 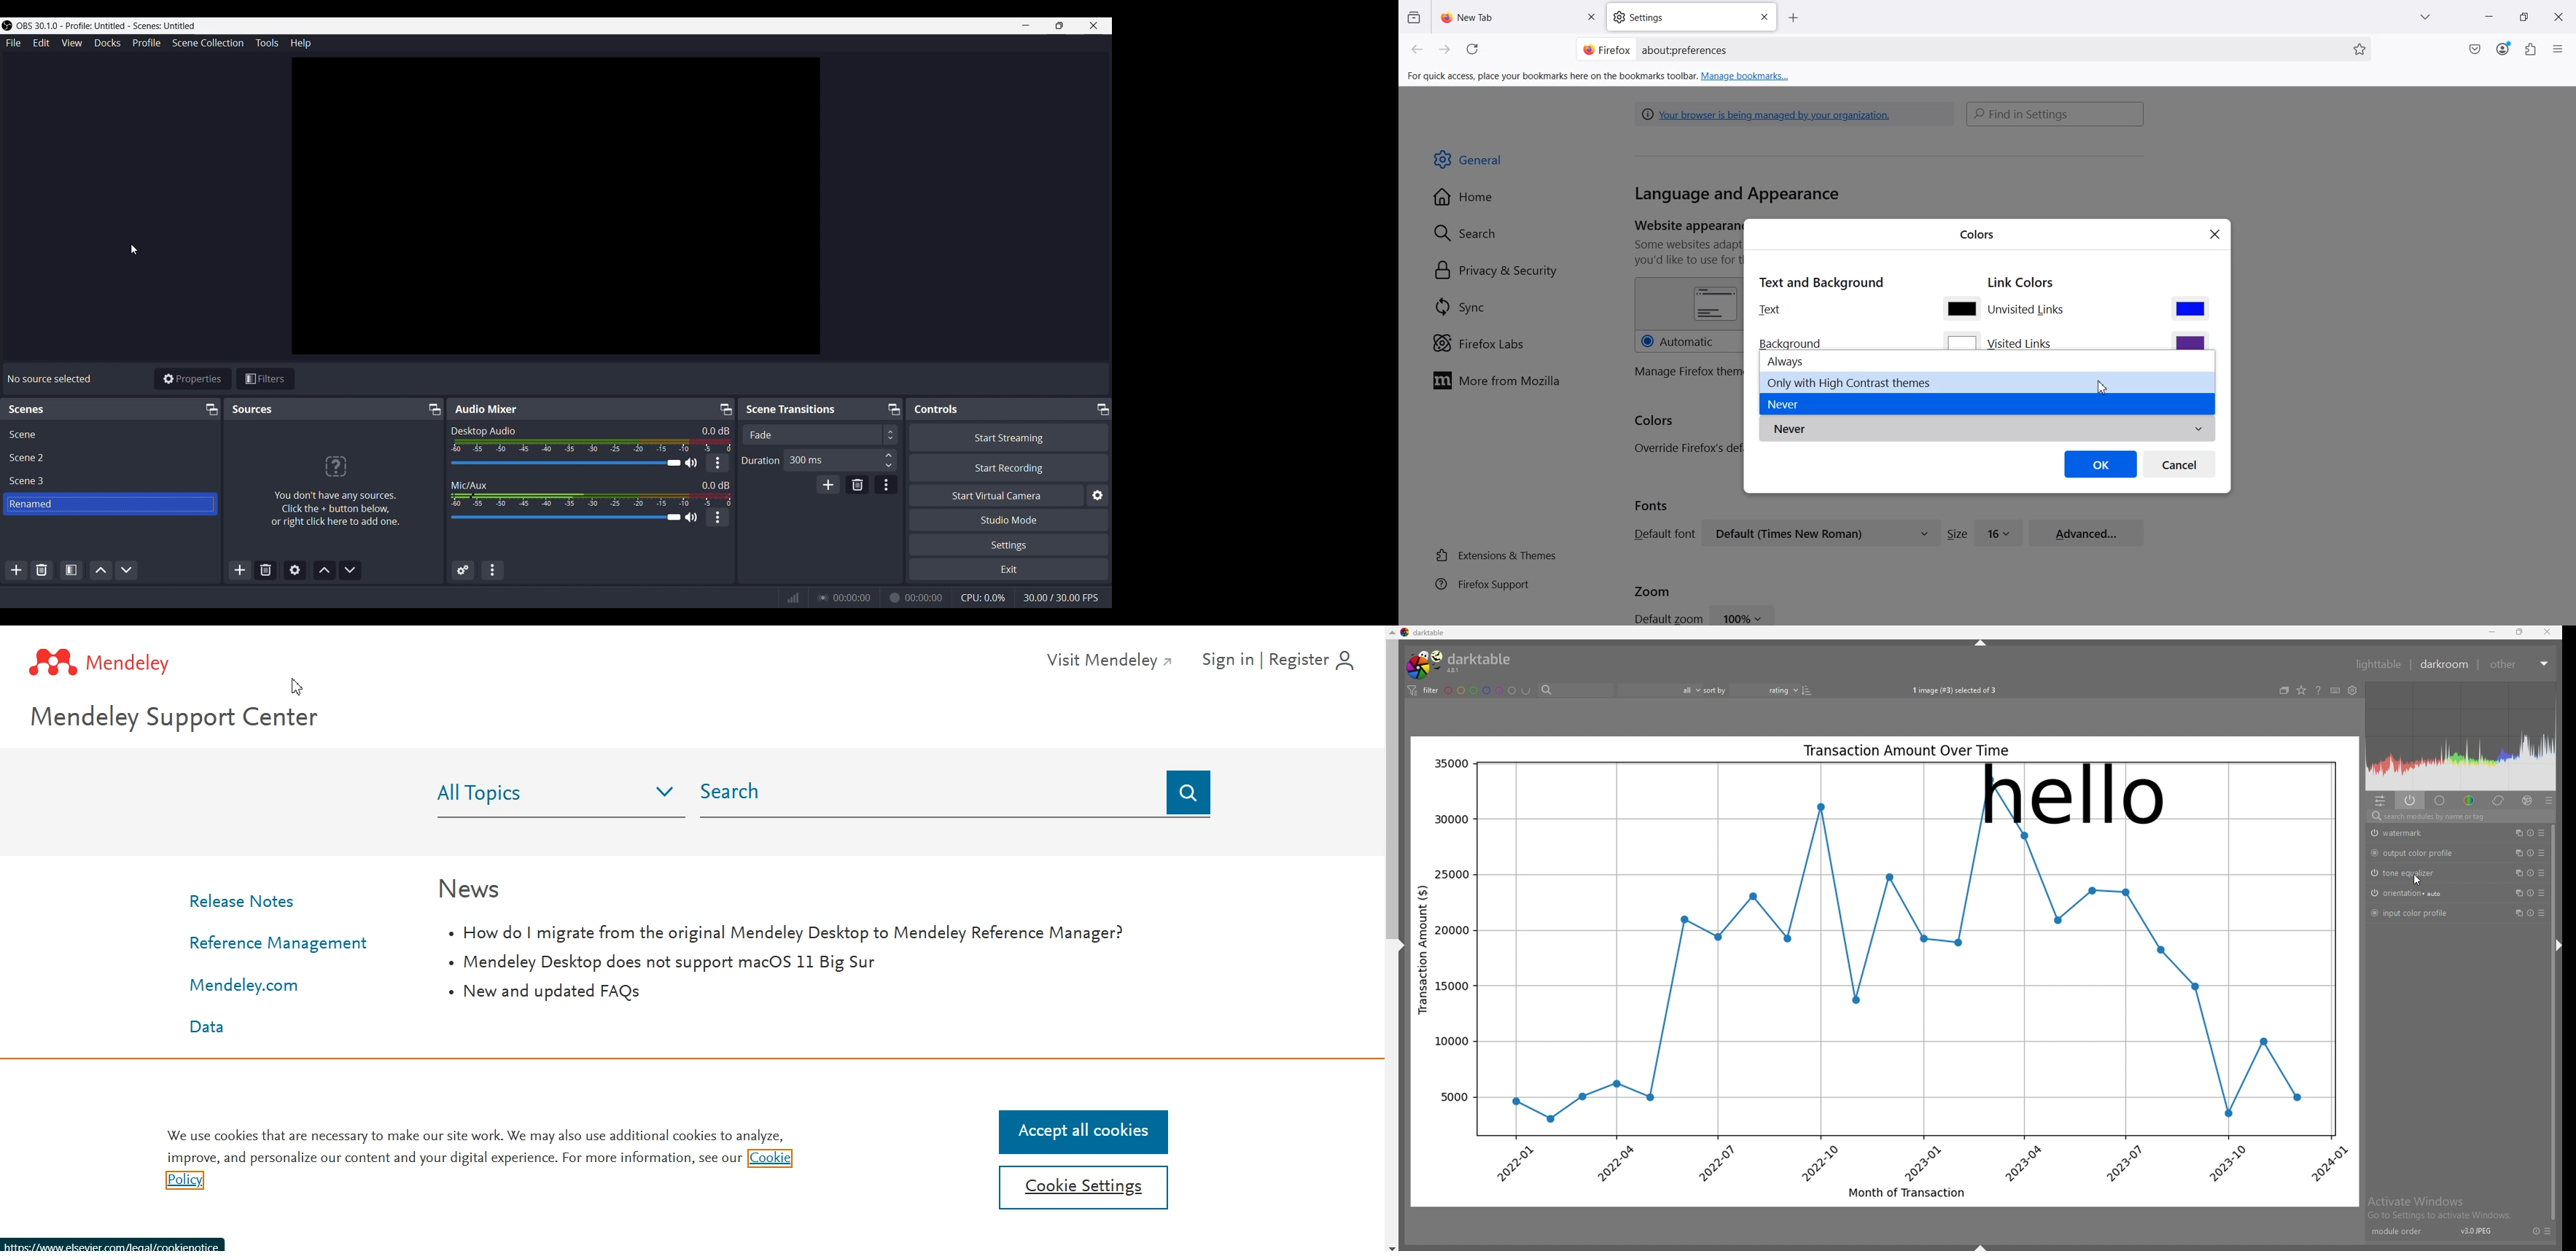 I want to click on scenes, so click(x=28, y=411).